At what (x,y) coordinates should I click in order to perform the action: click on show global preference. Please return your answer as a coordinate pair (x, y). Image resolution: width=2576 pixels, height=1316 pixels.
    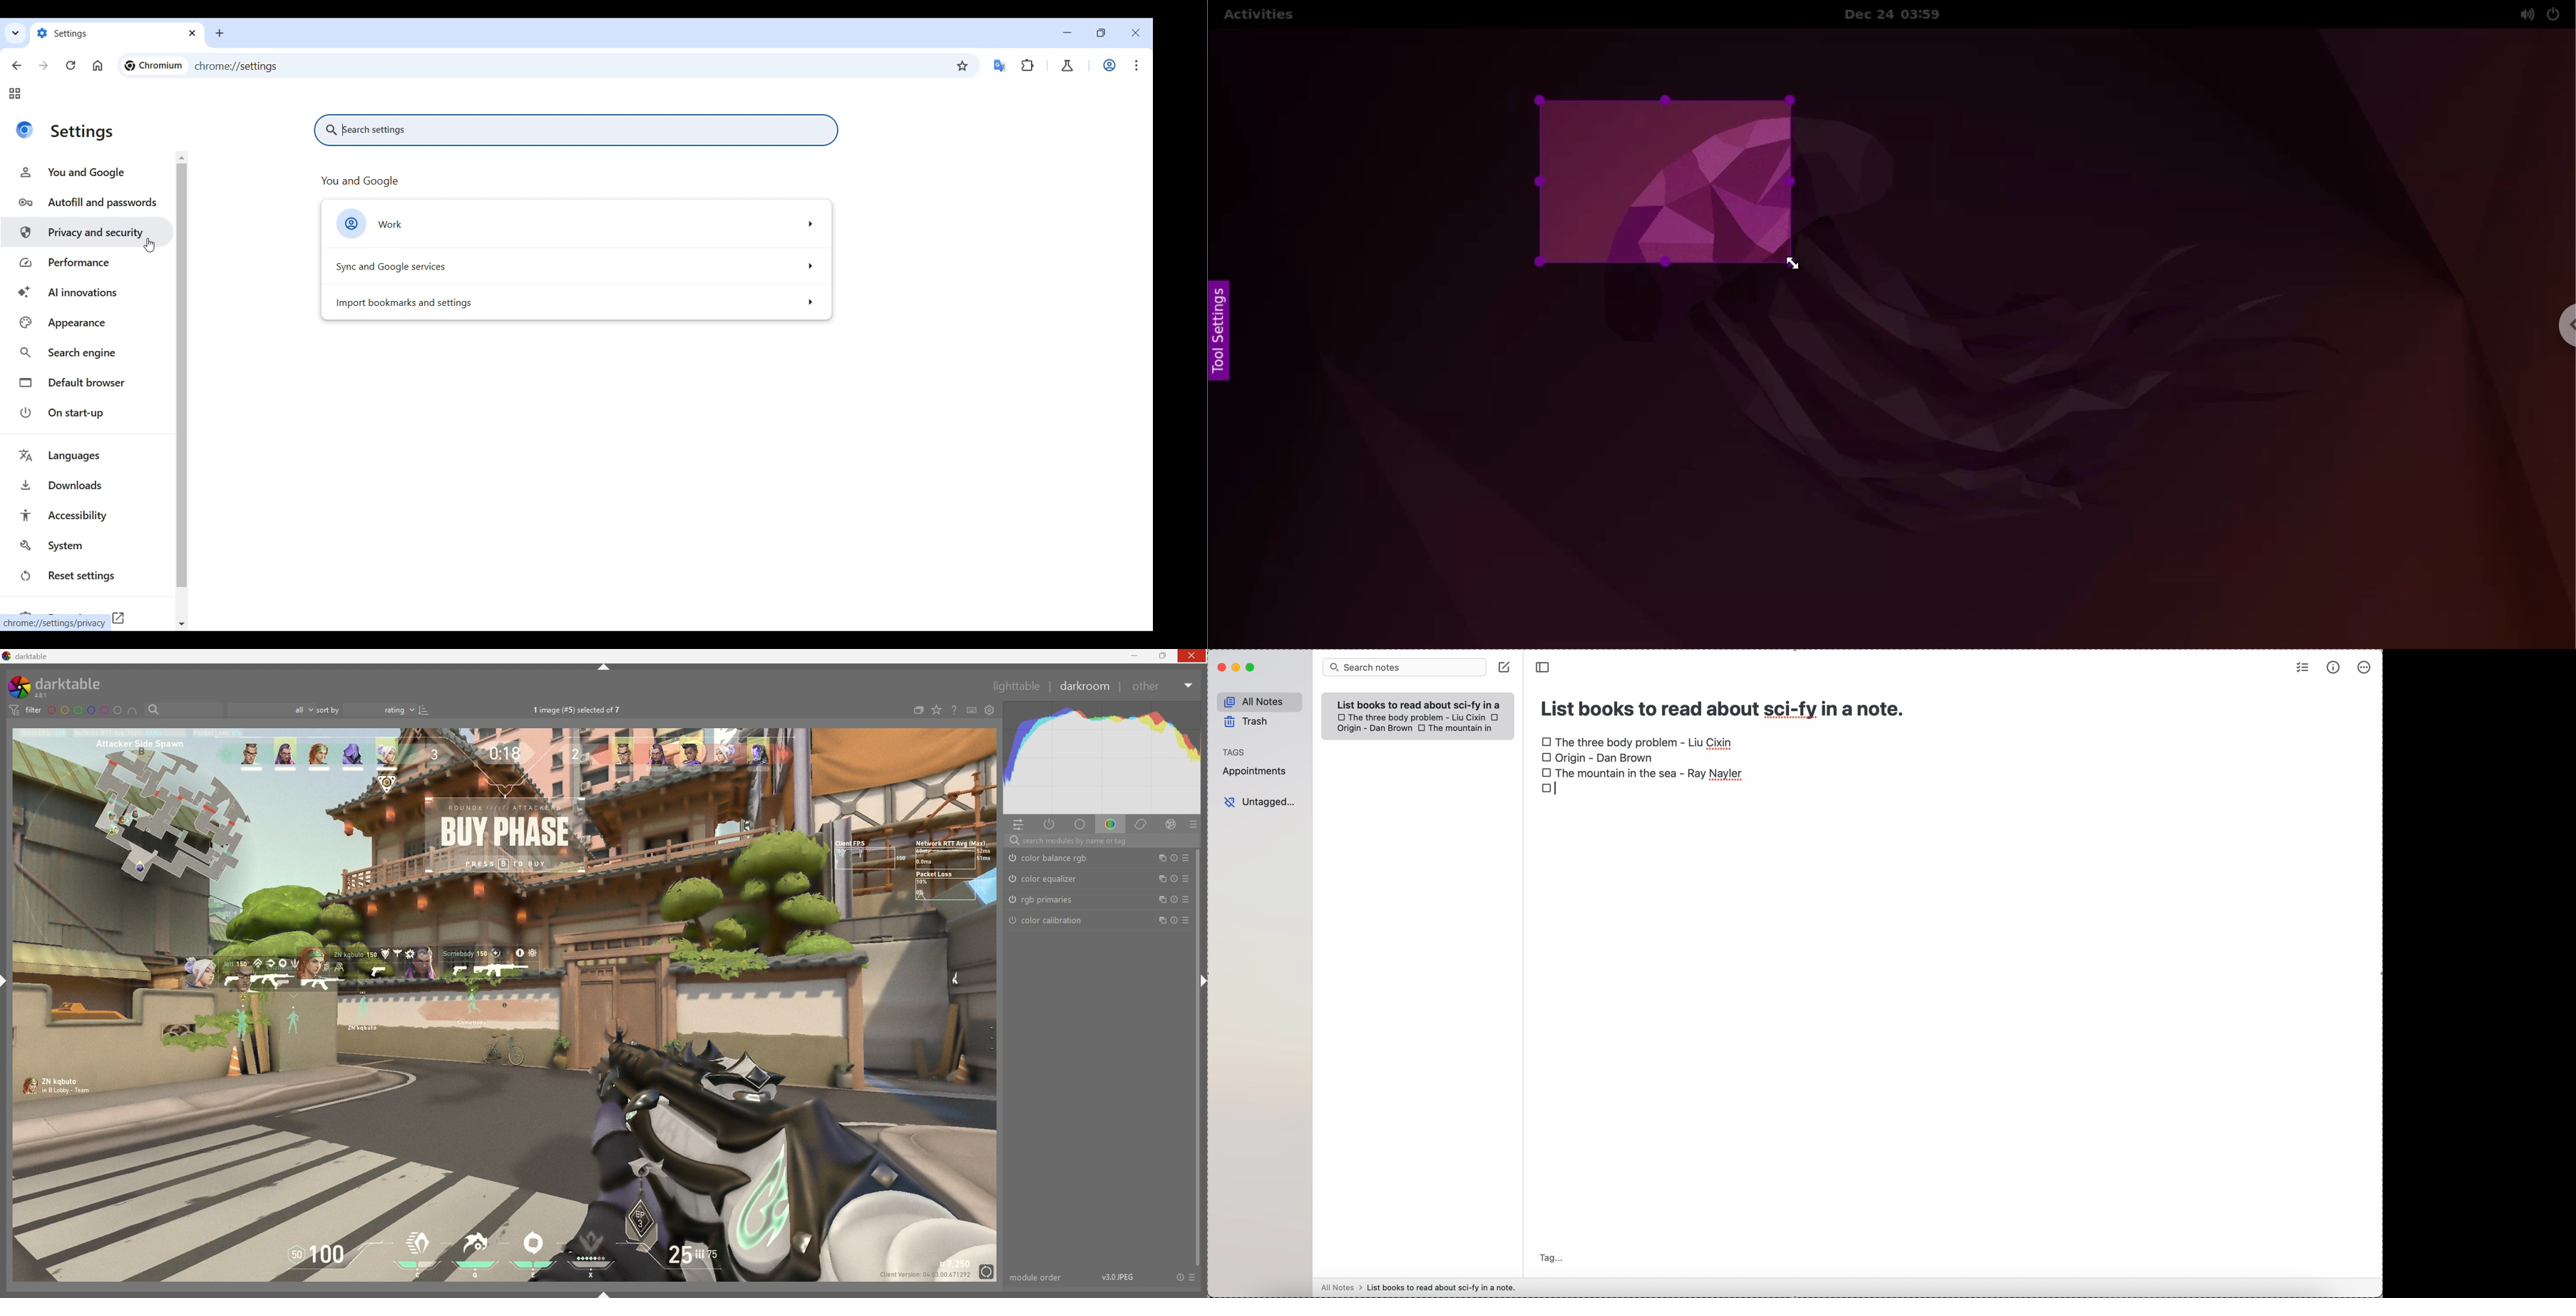
    Looking at the image, I should click on (989, 710).